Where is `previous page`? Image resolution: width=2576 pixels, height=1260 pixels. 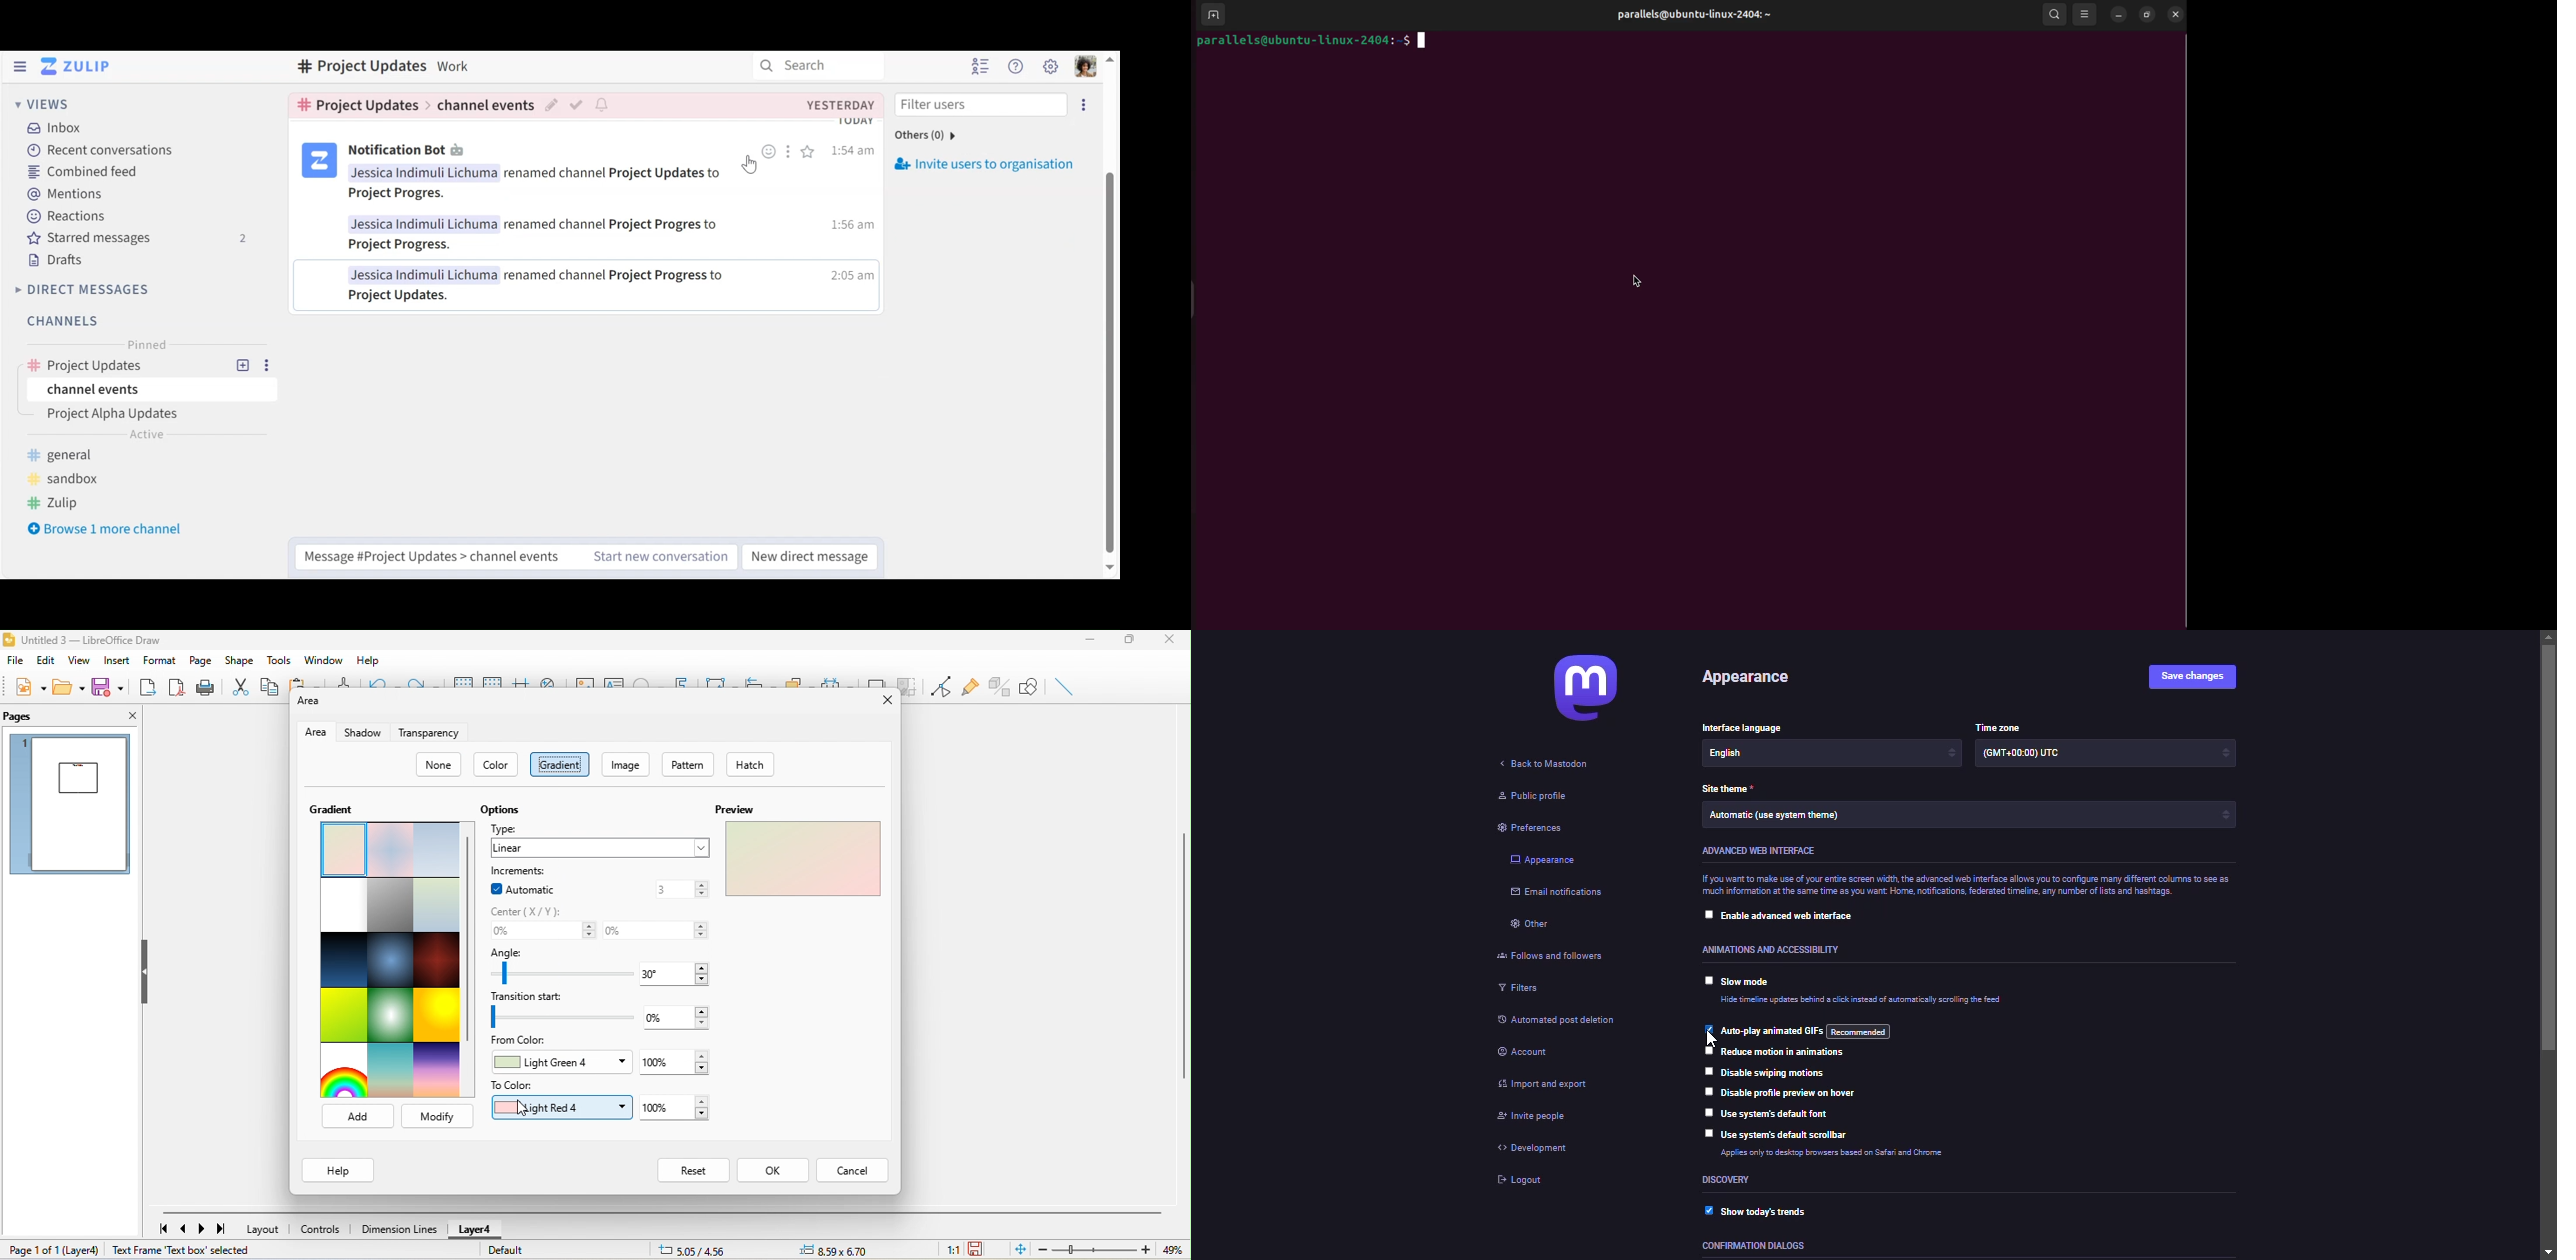 previous page is located at coordinates (186, 1229).